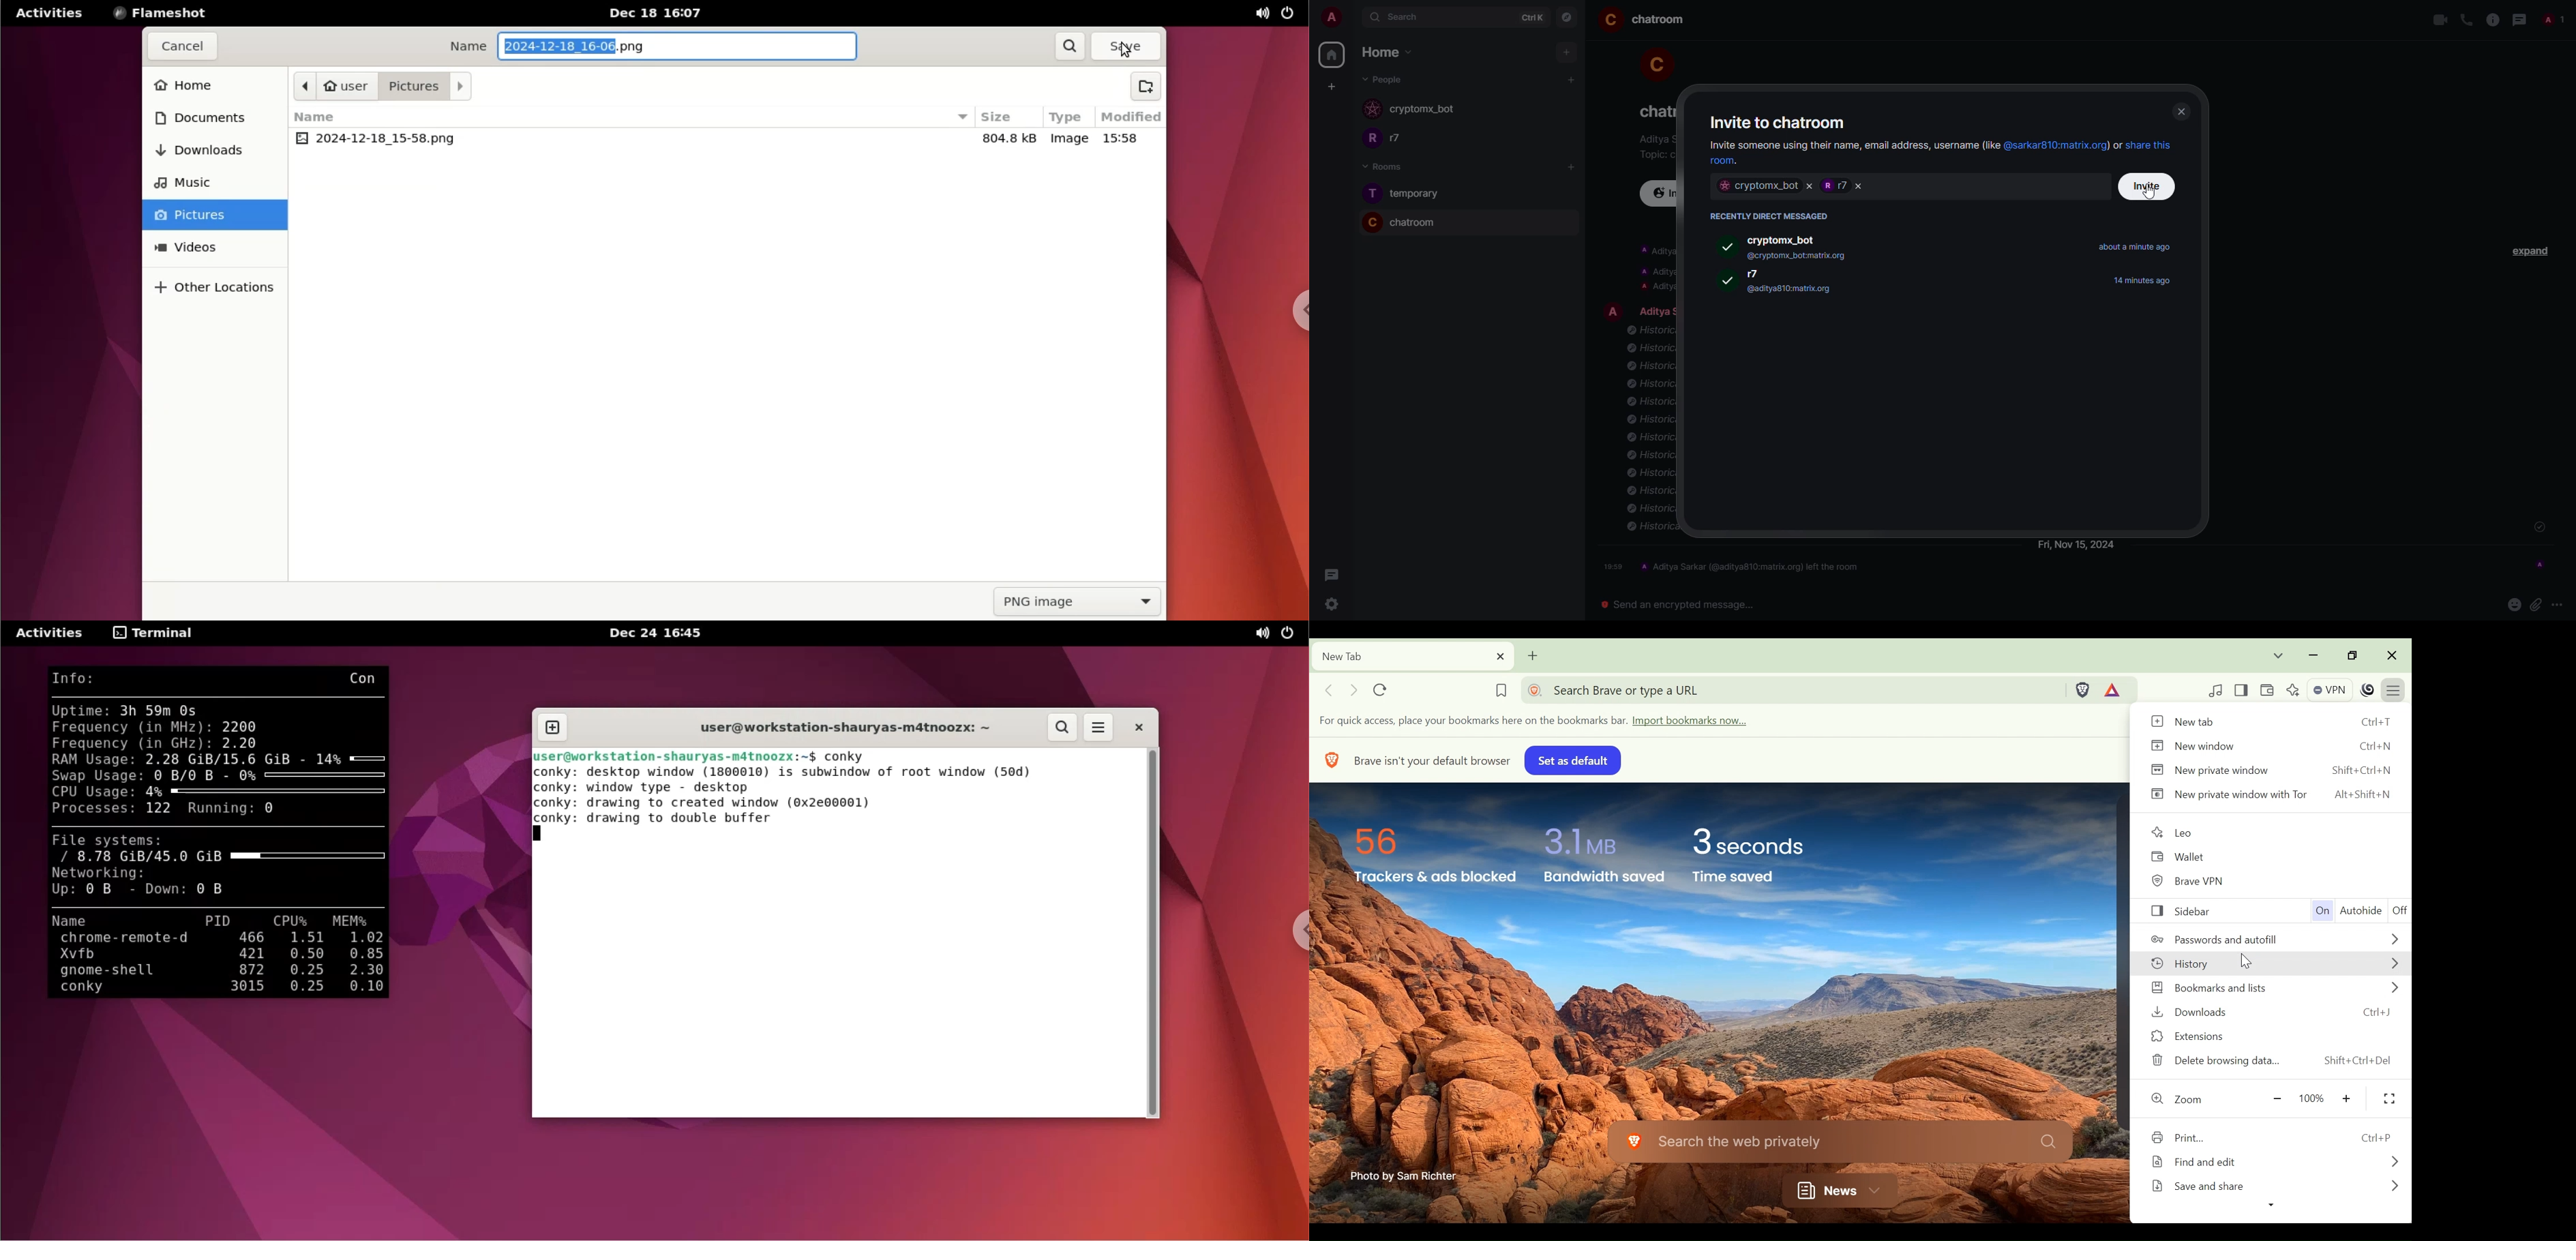 This screenshot has width=2576, height=1260. Describe the element at coordinates (2320, 911) in the screenshot. I see `On` at that location.